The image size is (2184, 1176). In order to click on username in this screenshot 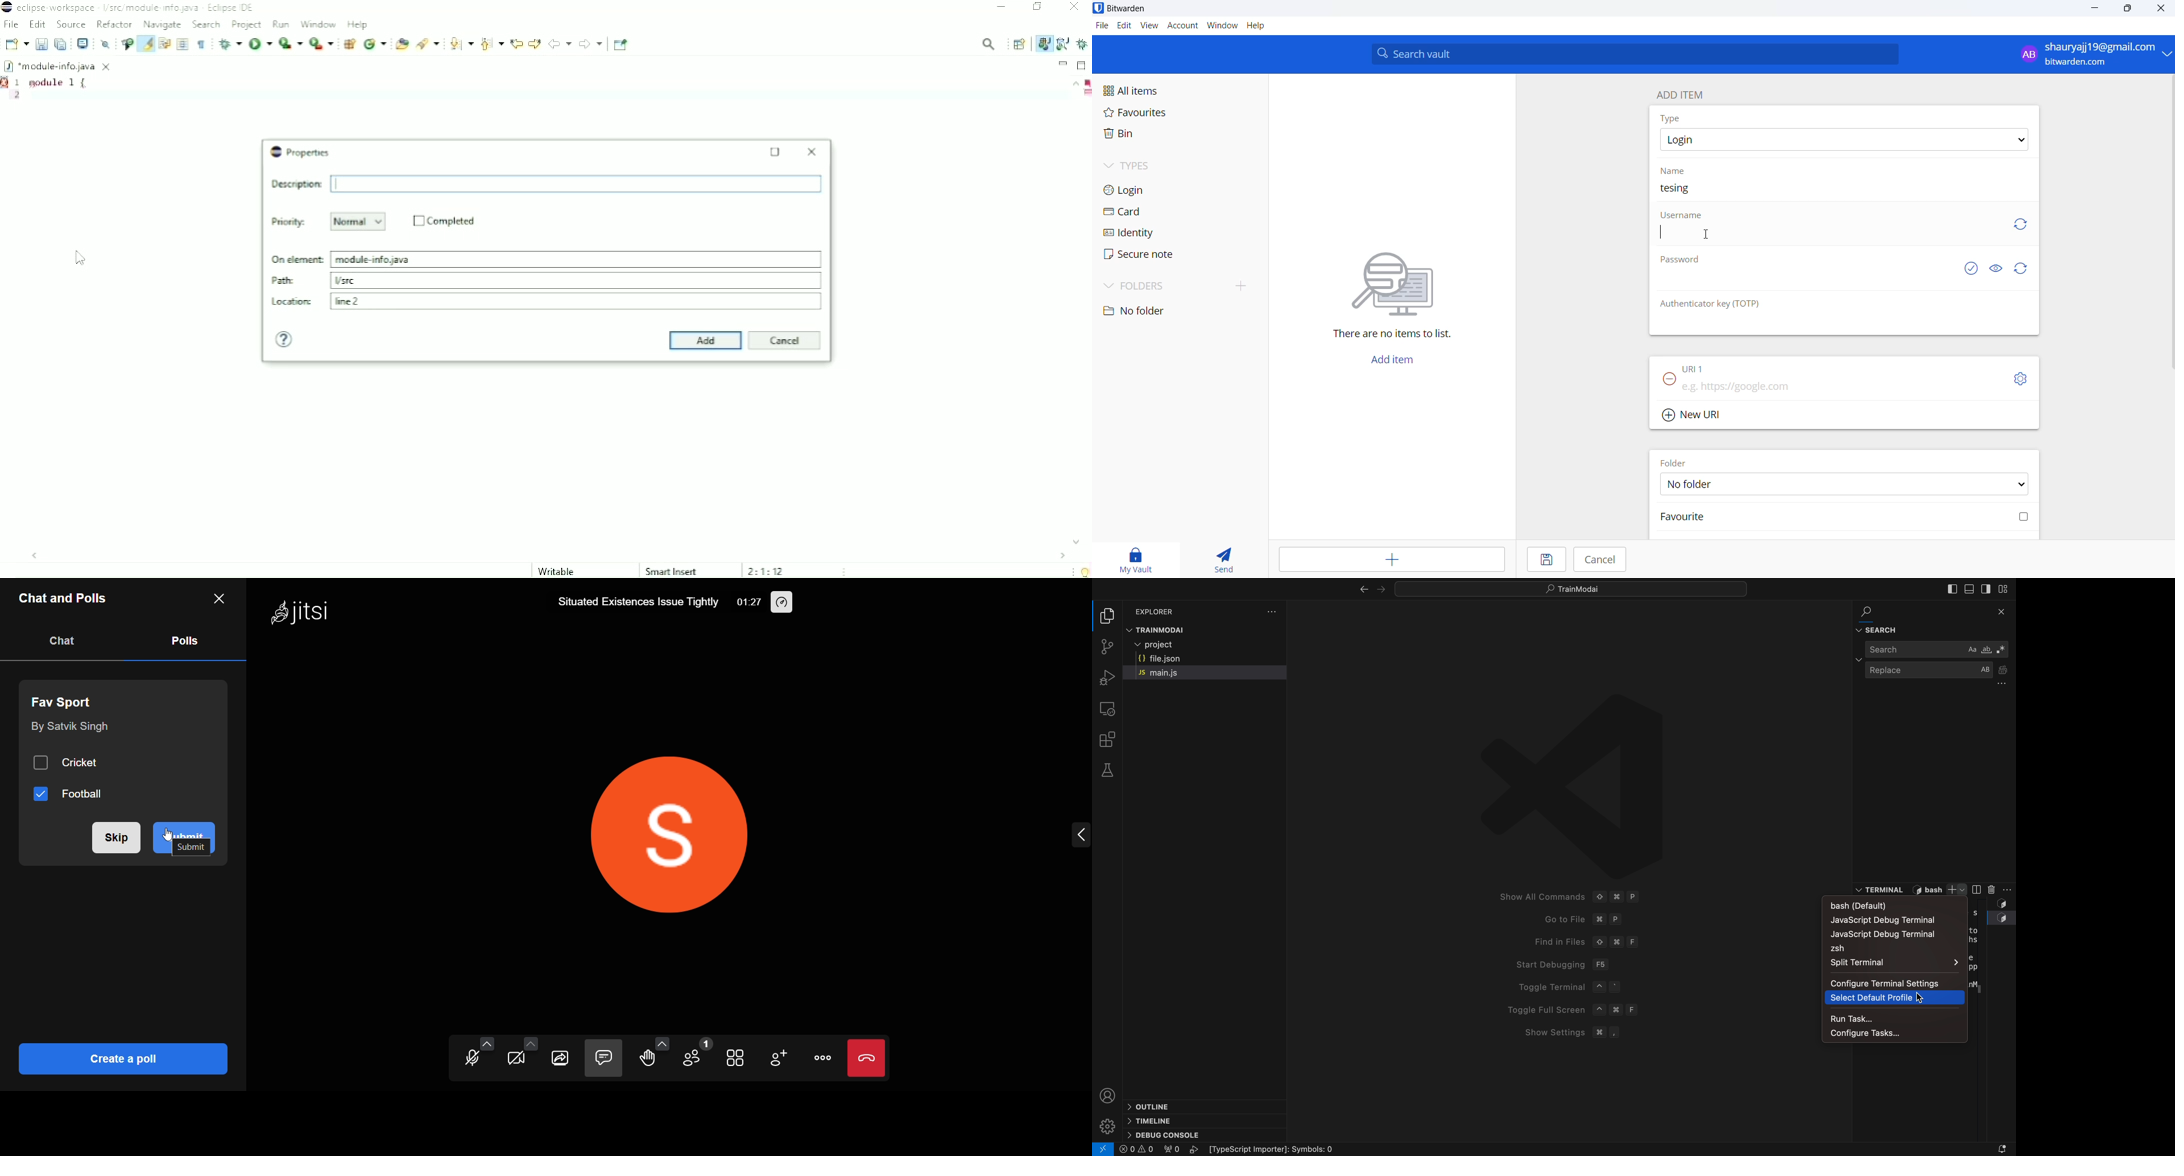, I will do `click(1682, 216)`.